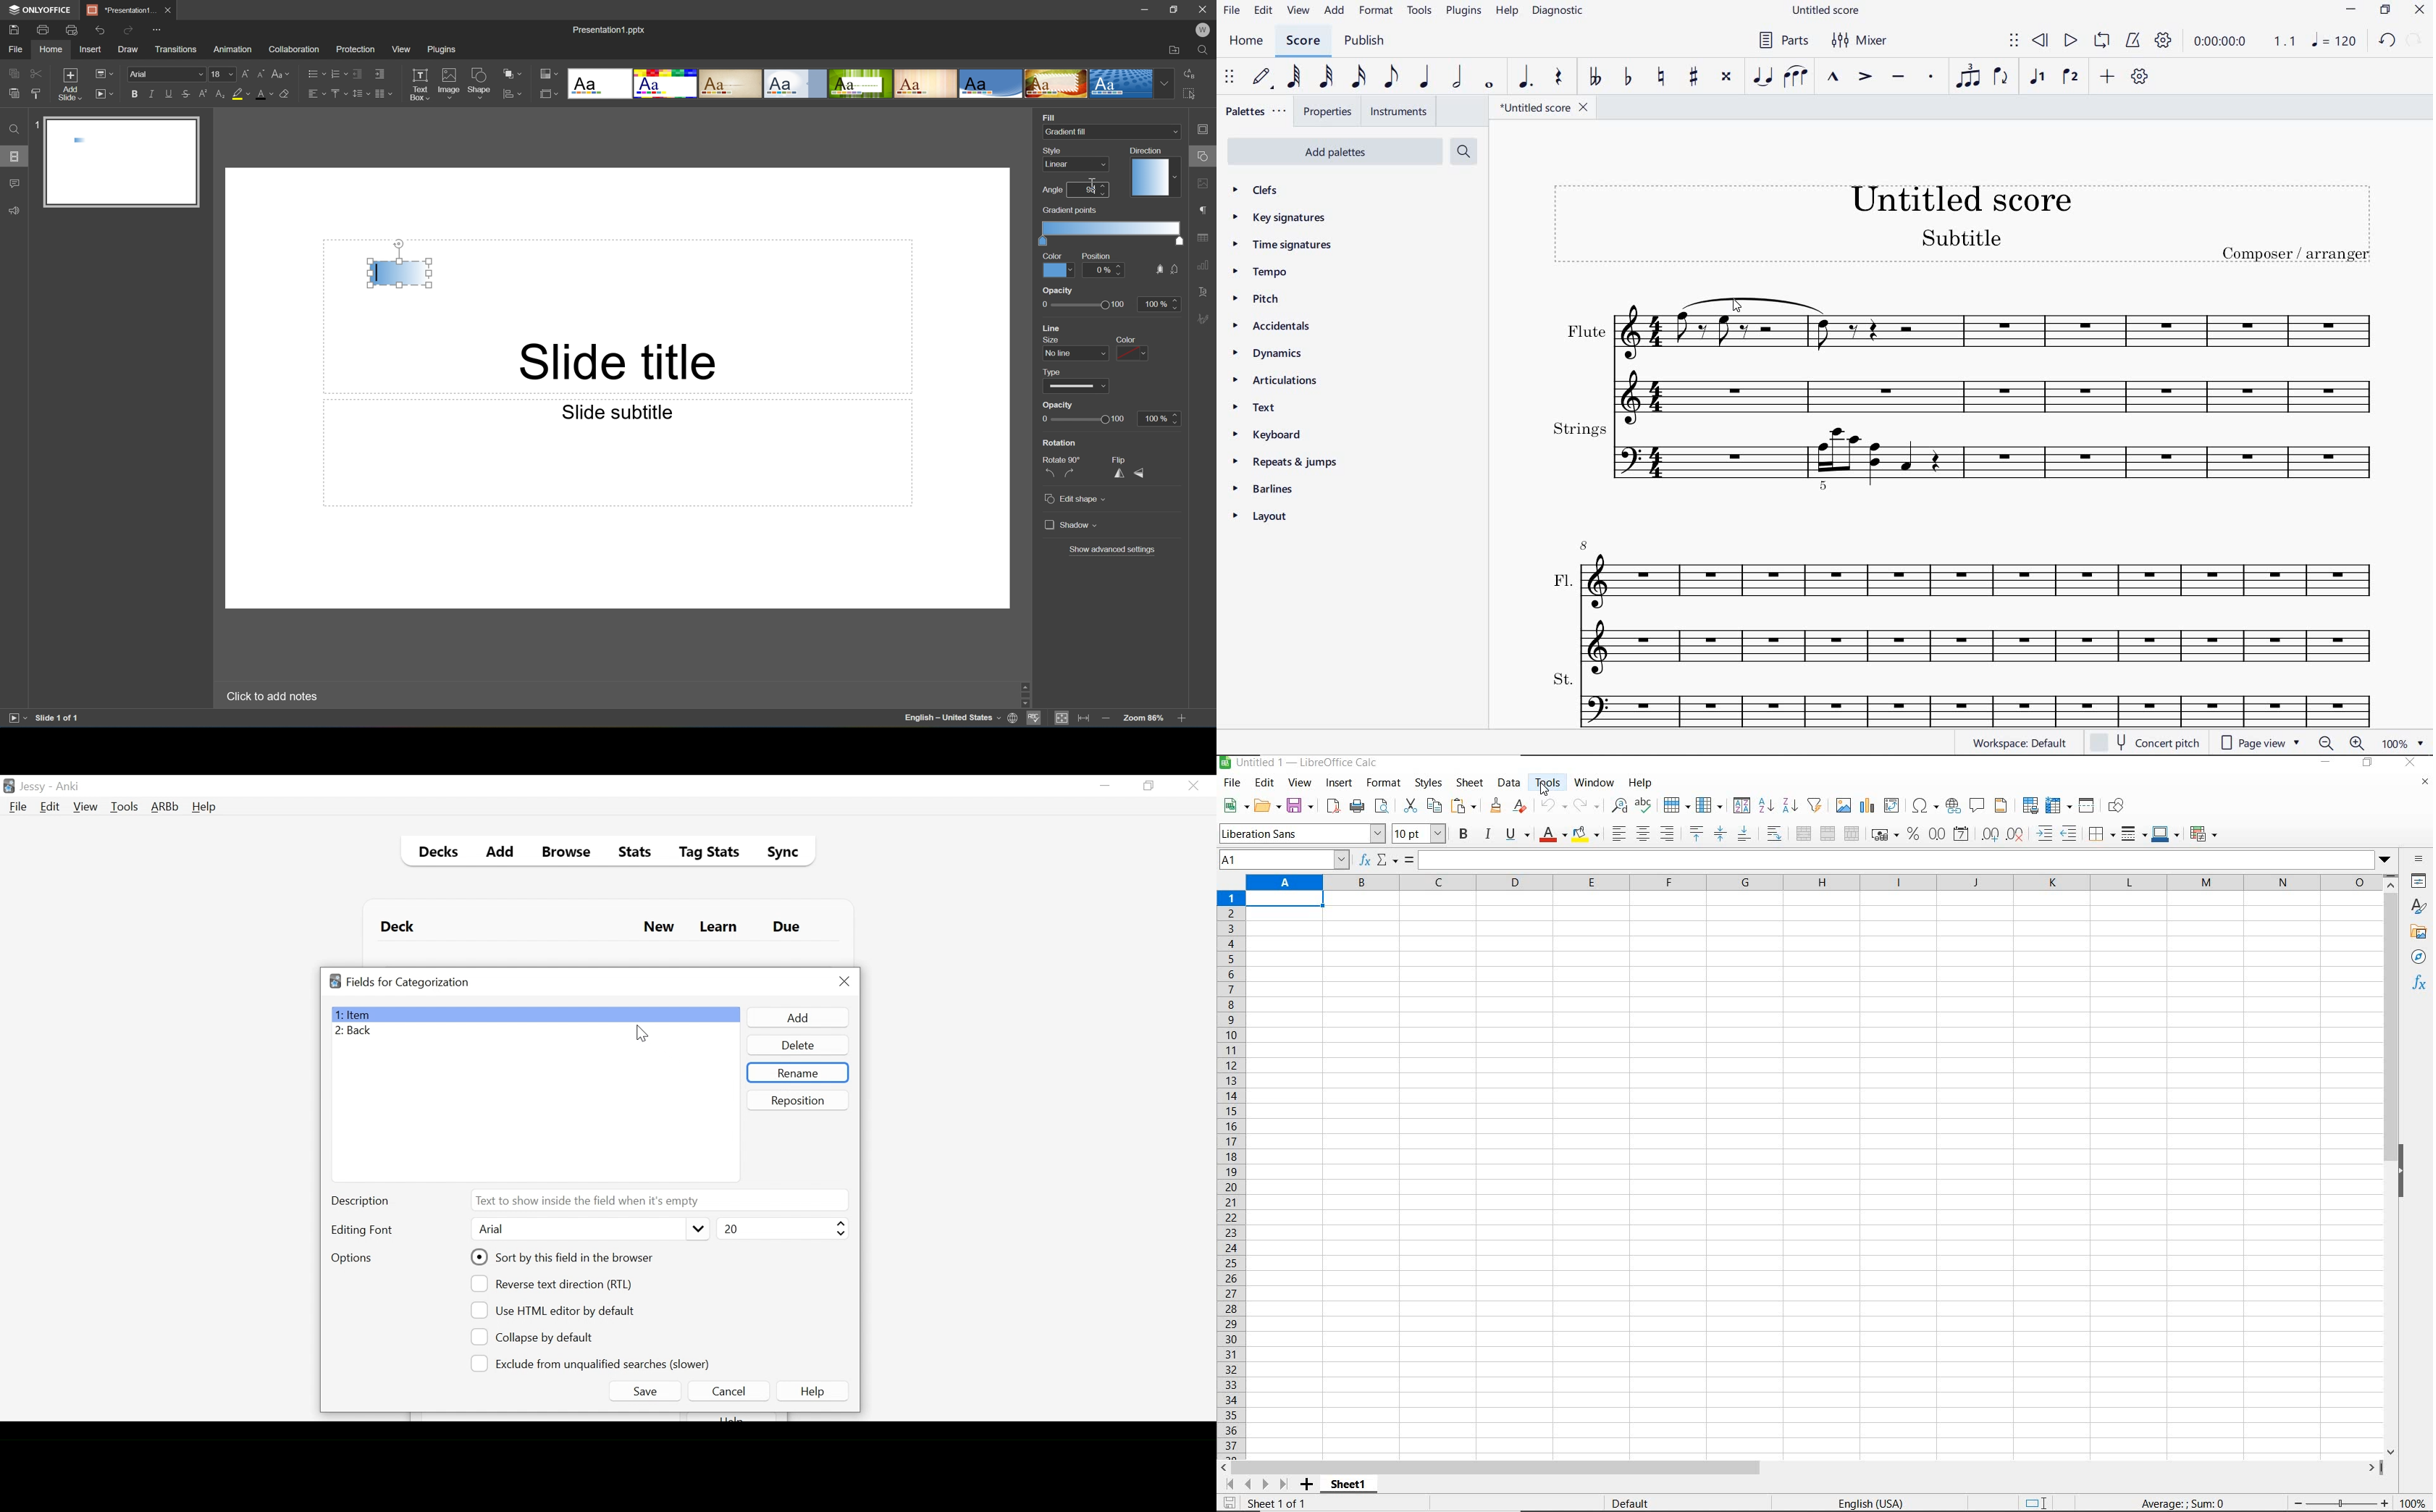 The image size is (2436, 1512). I want to click on fill, so click(1158, 269).